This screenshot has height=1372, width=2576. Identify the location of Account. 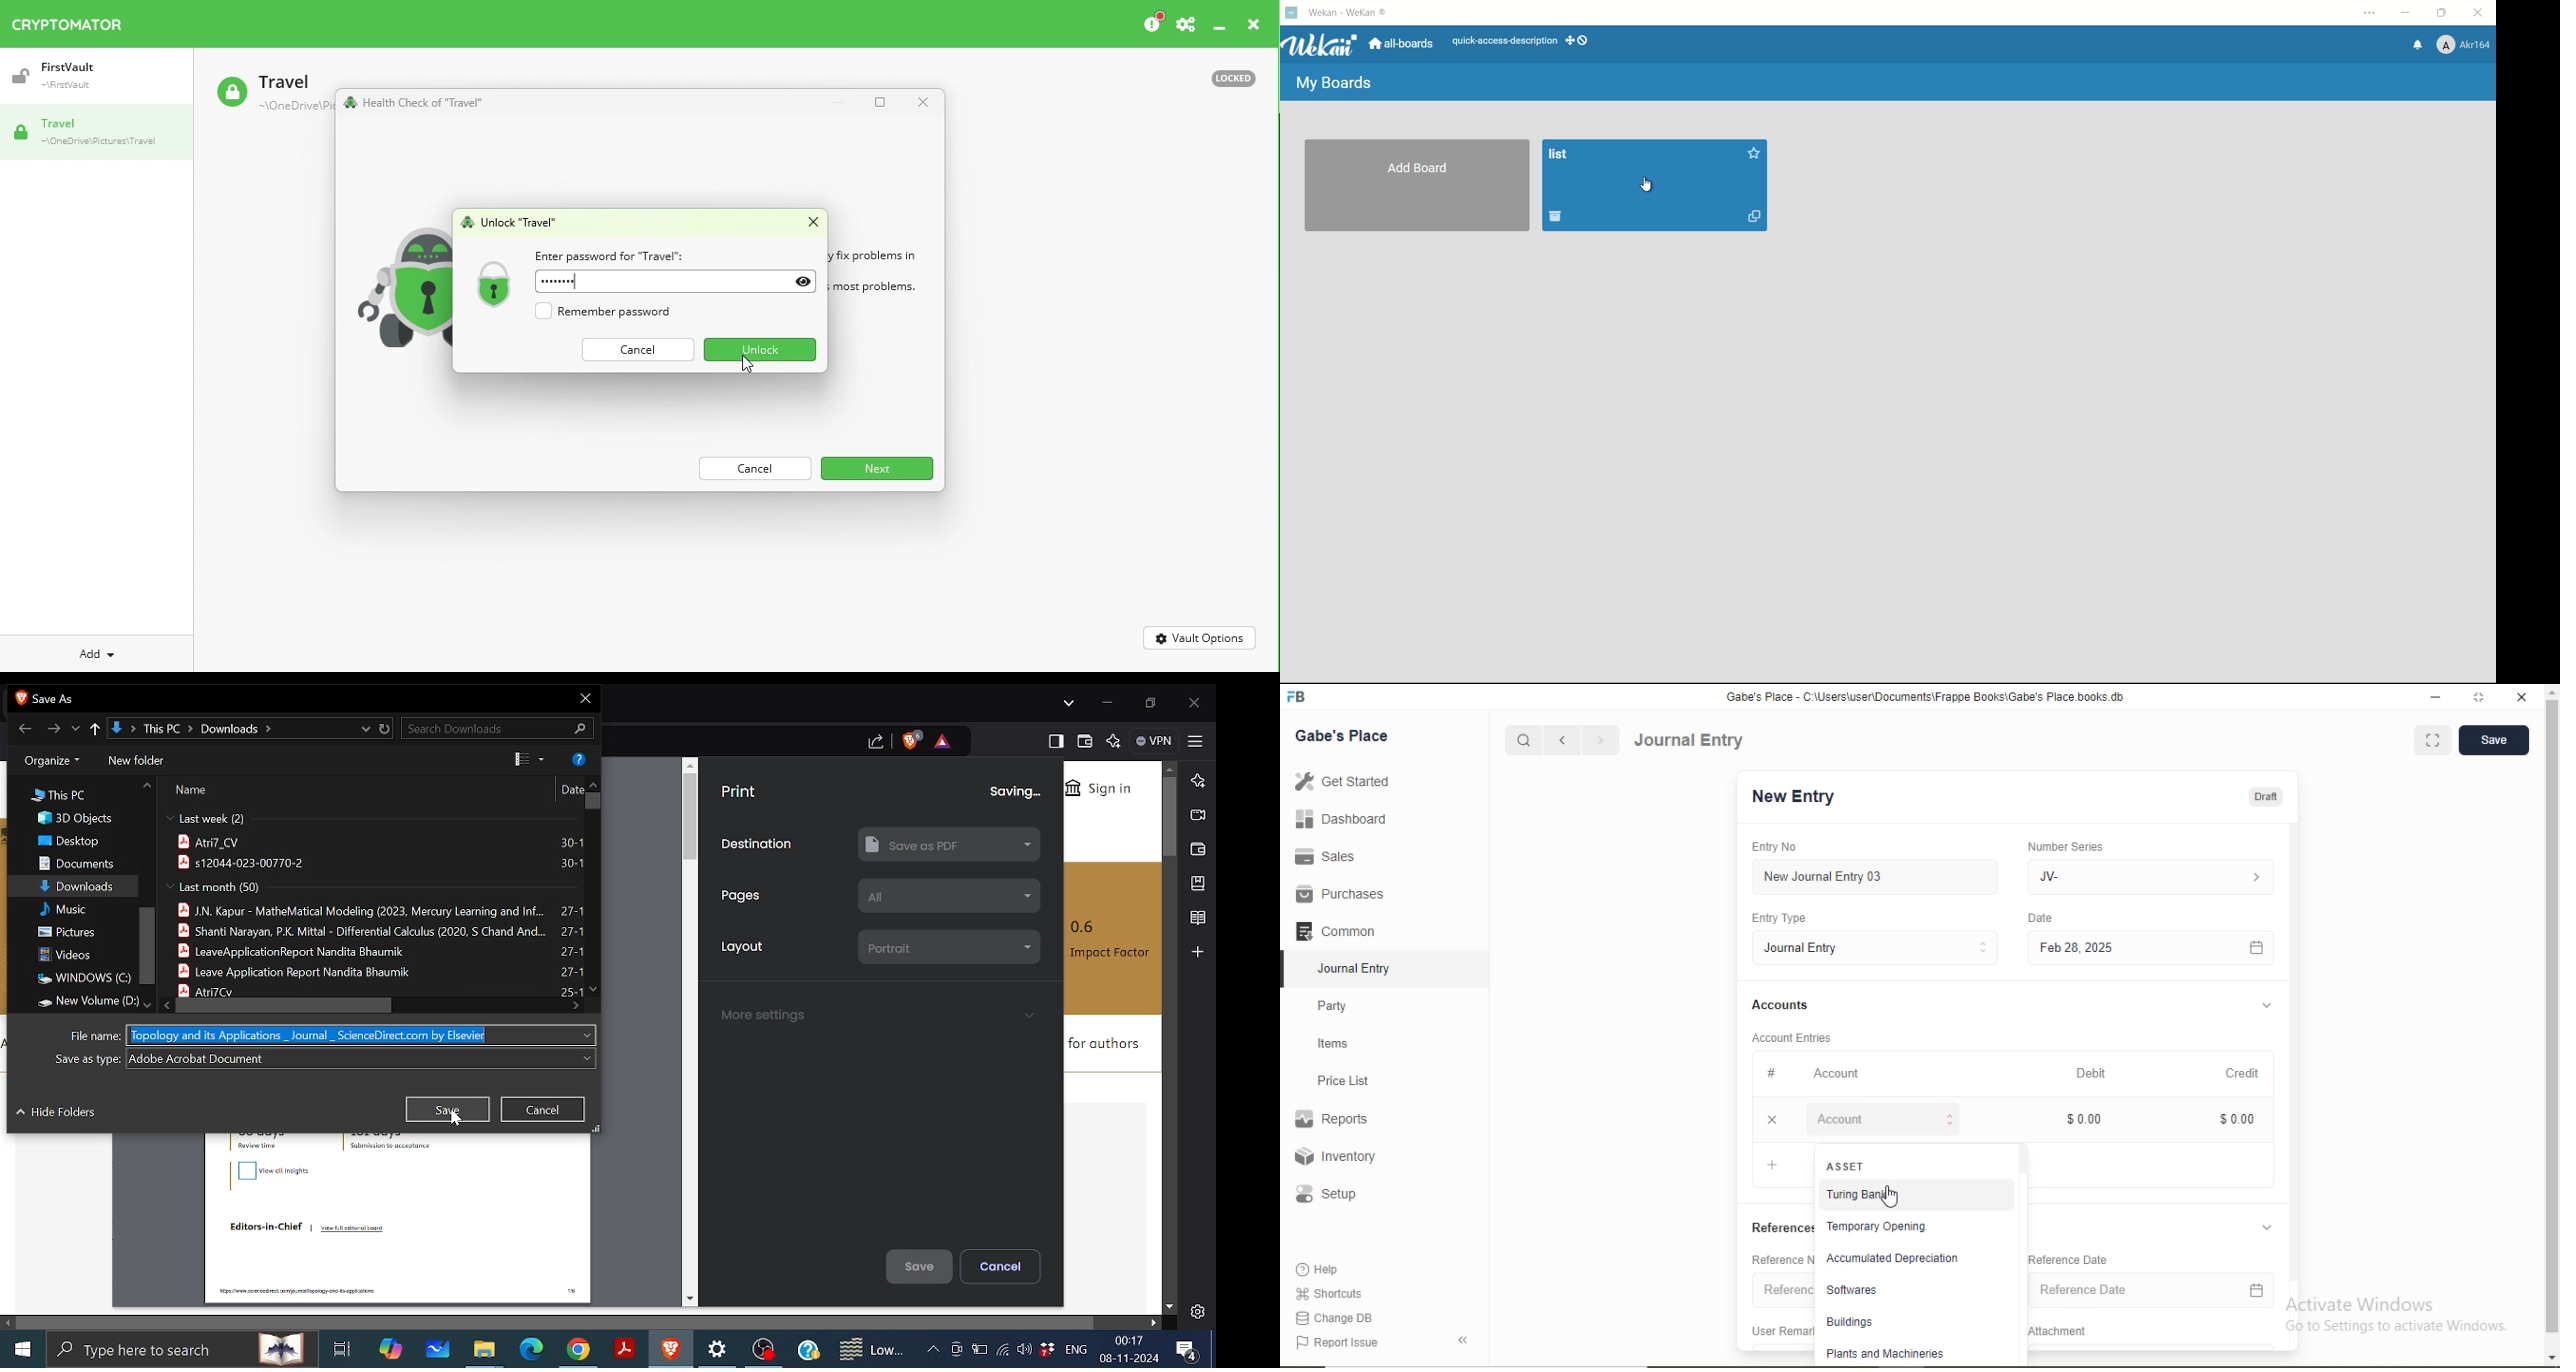
(1839, 1119).